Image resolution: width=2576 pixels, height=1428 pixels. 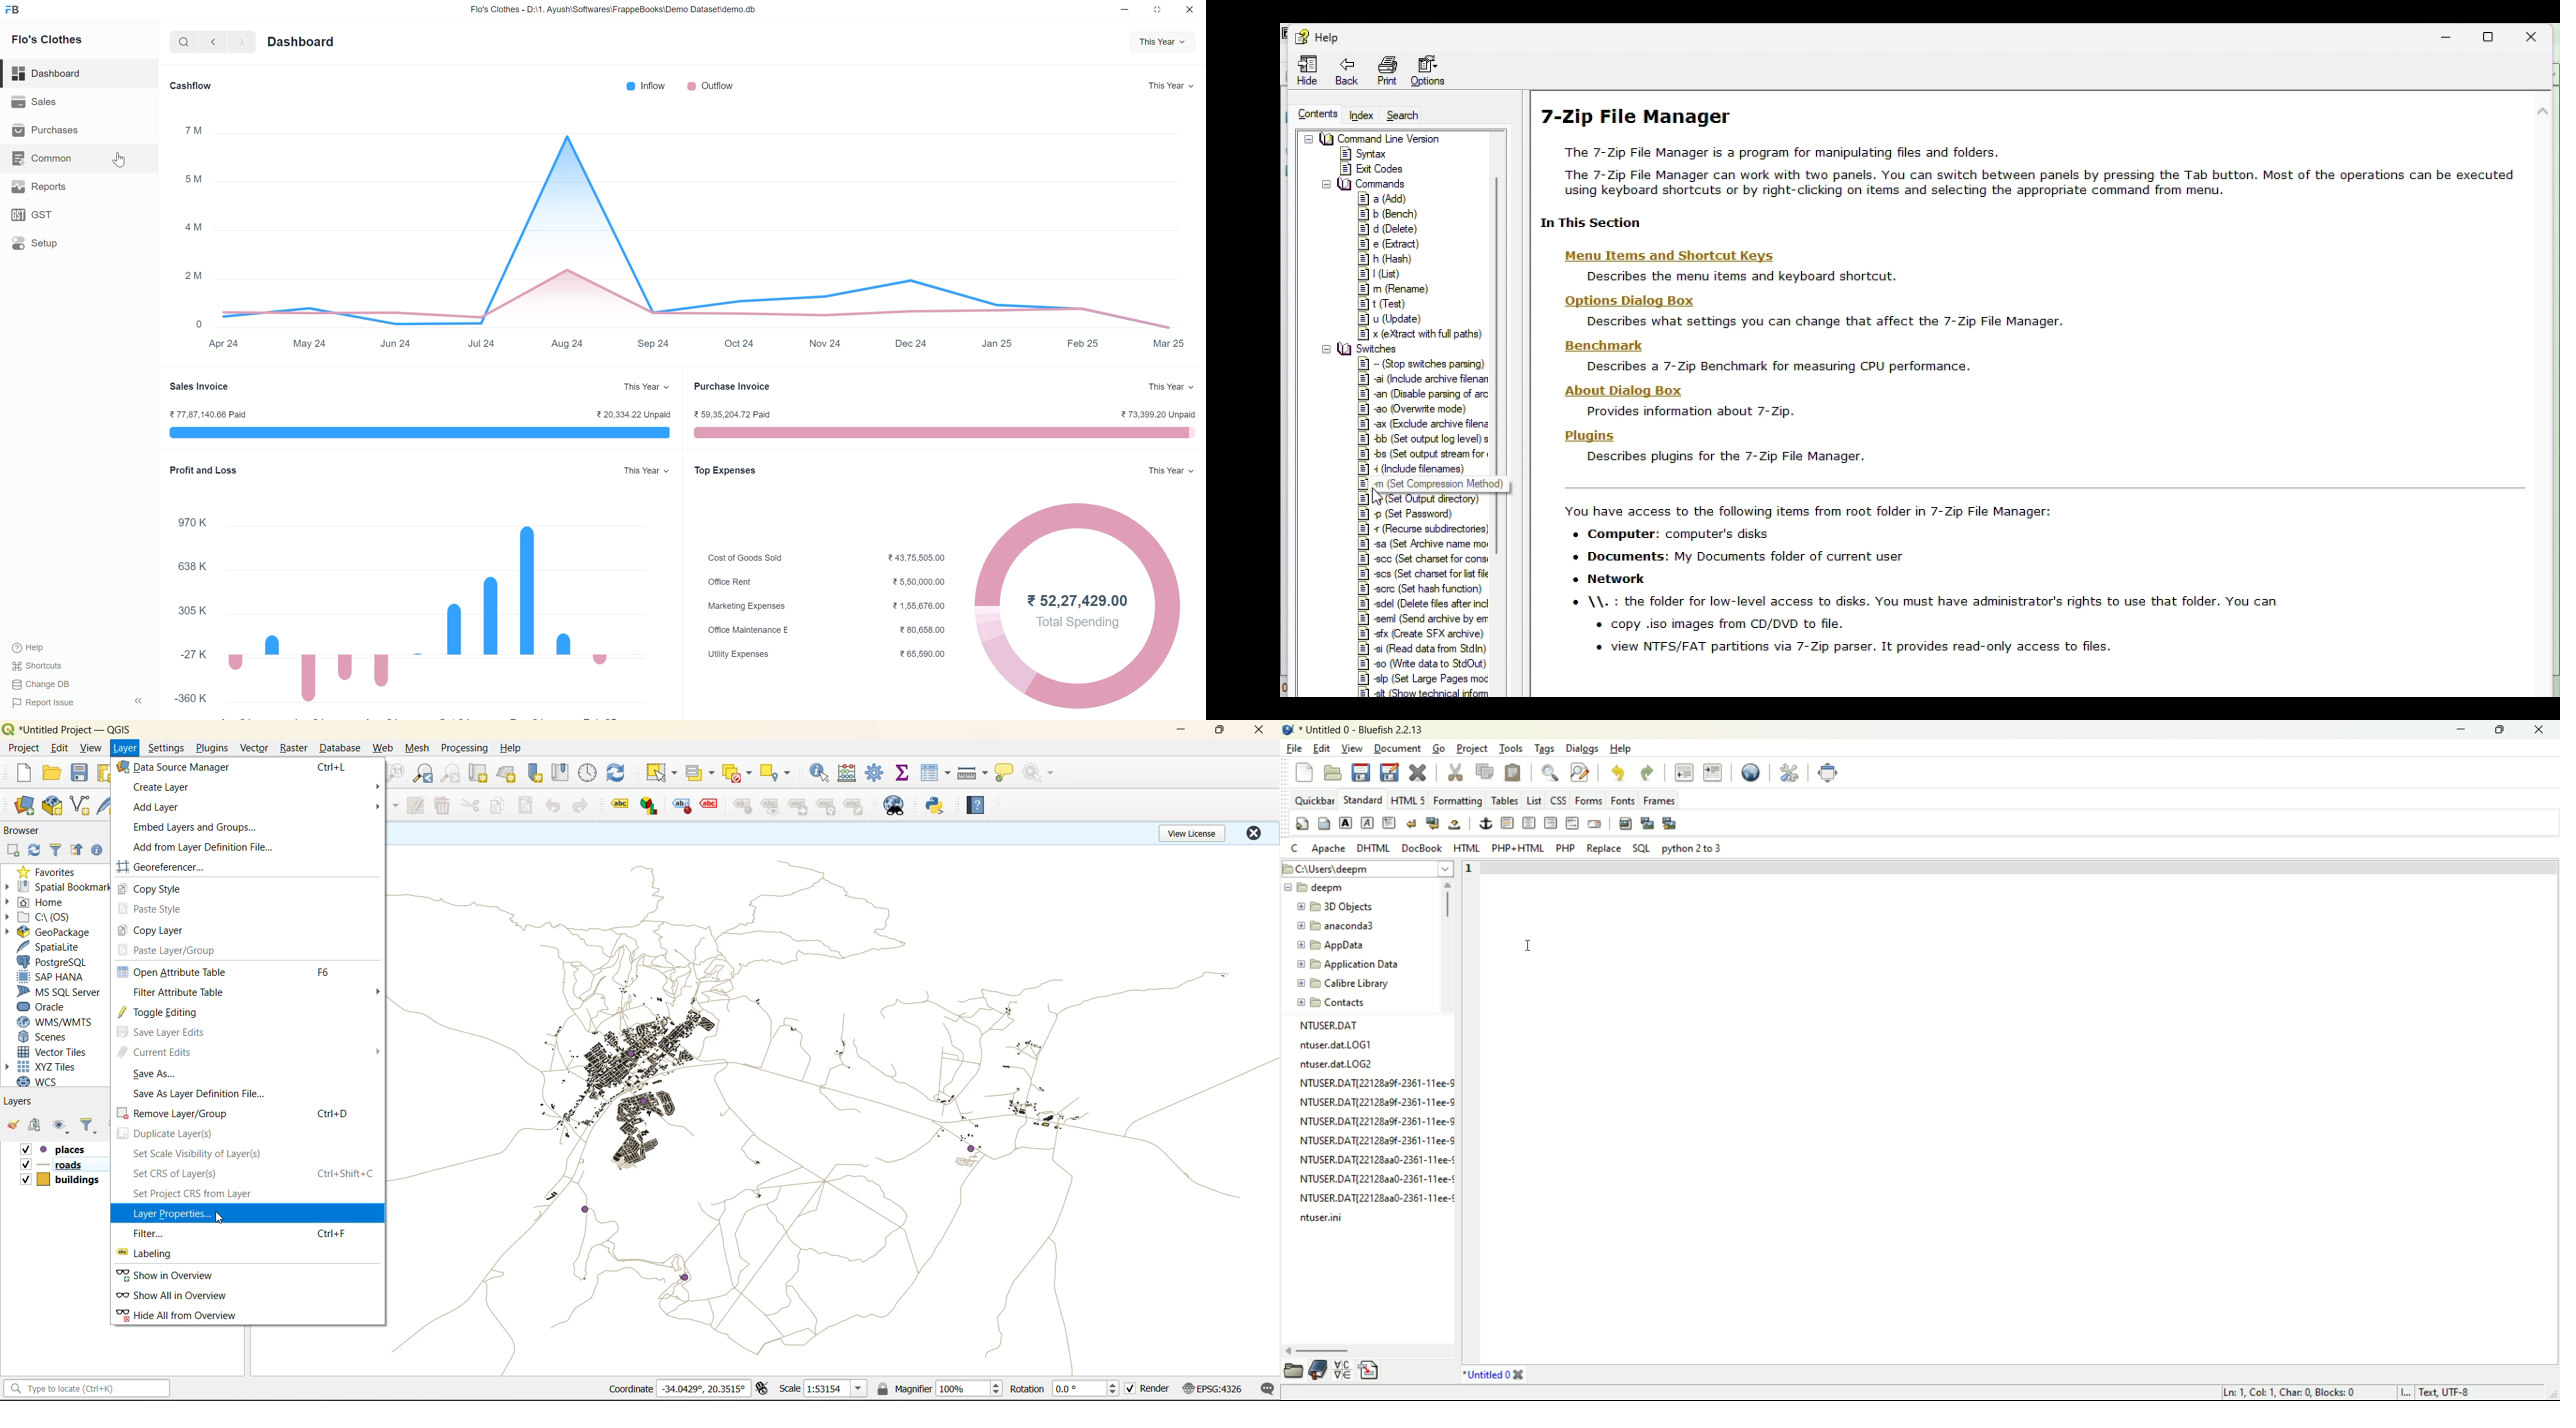 What do you see at coordinates (1723, 457) in the screenshot?
I see `description text` at bounding box center [1723, 457].